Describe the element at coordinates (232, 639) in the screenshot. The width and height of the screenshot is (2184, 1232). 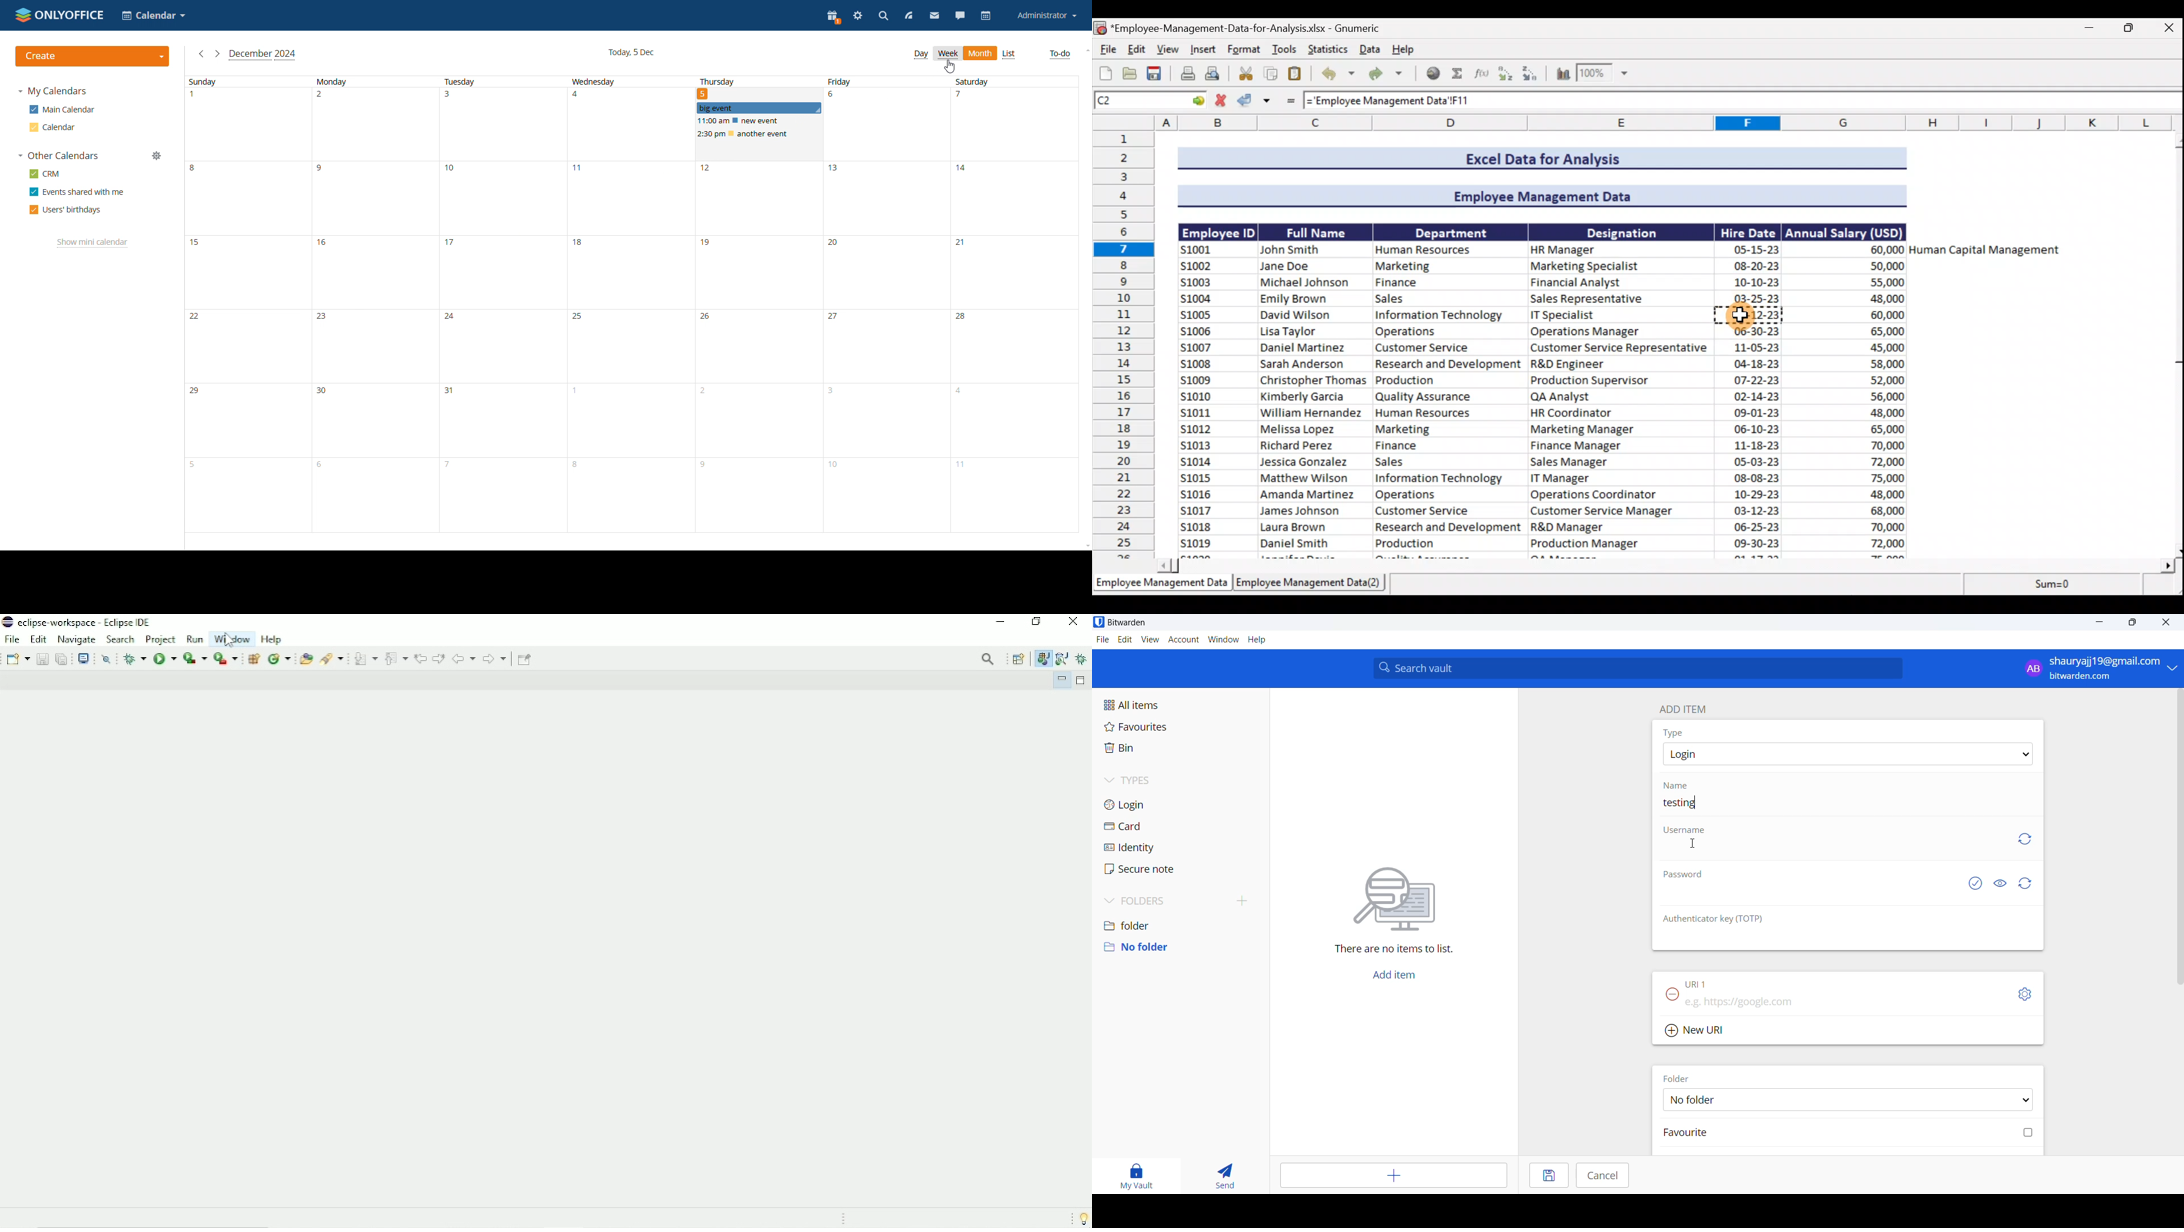
I see `Window` at that location.